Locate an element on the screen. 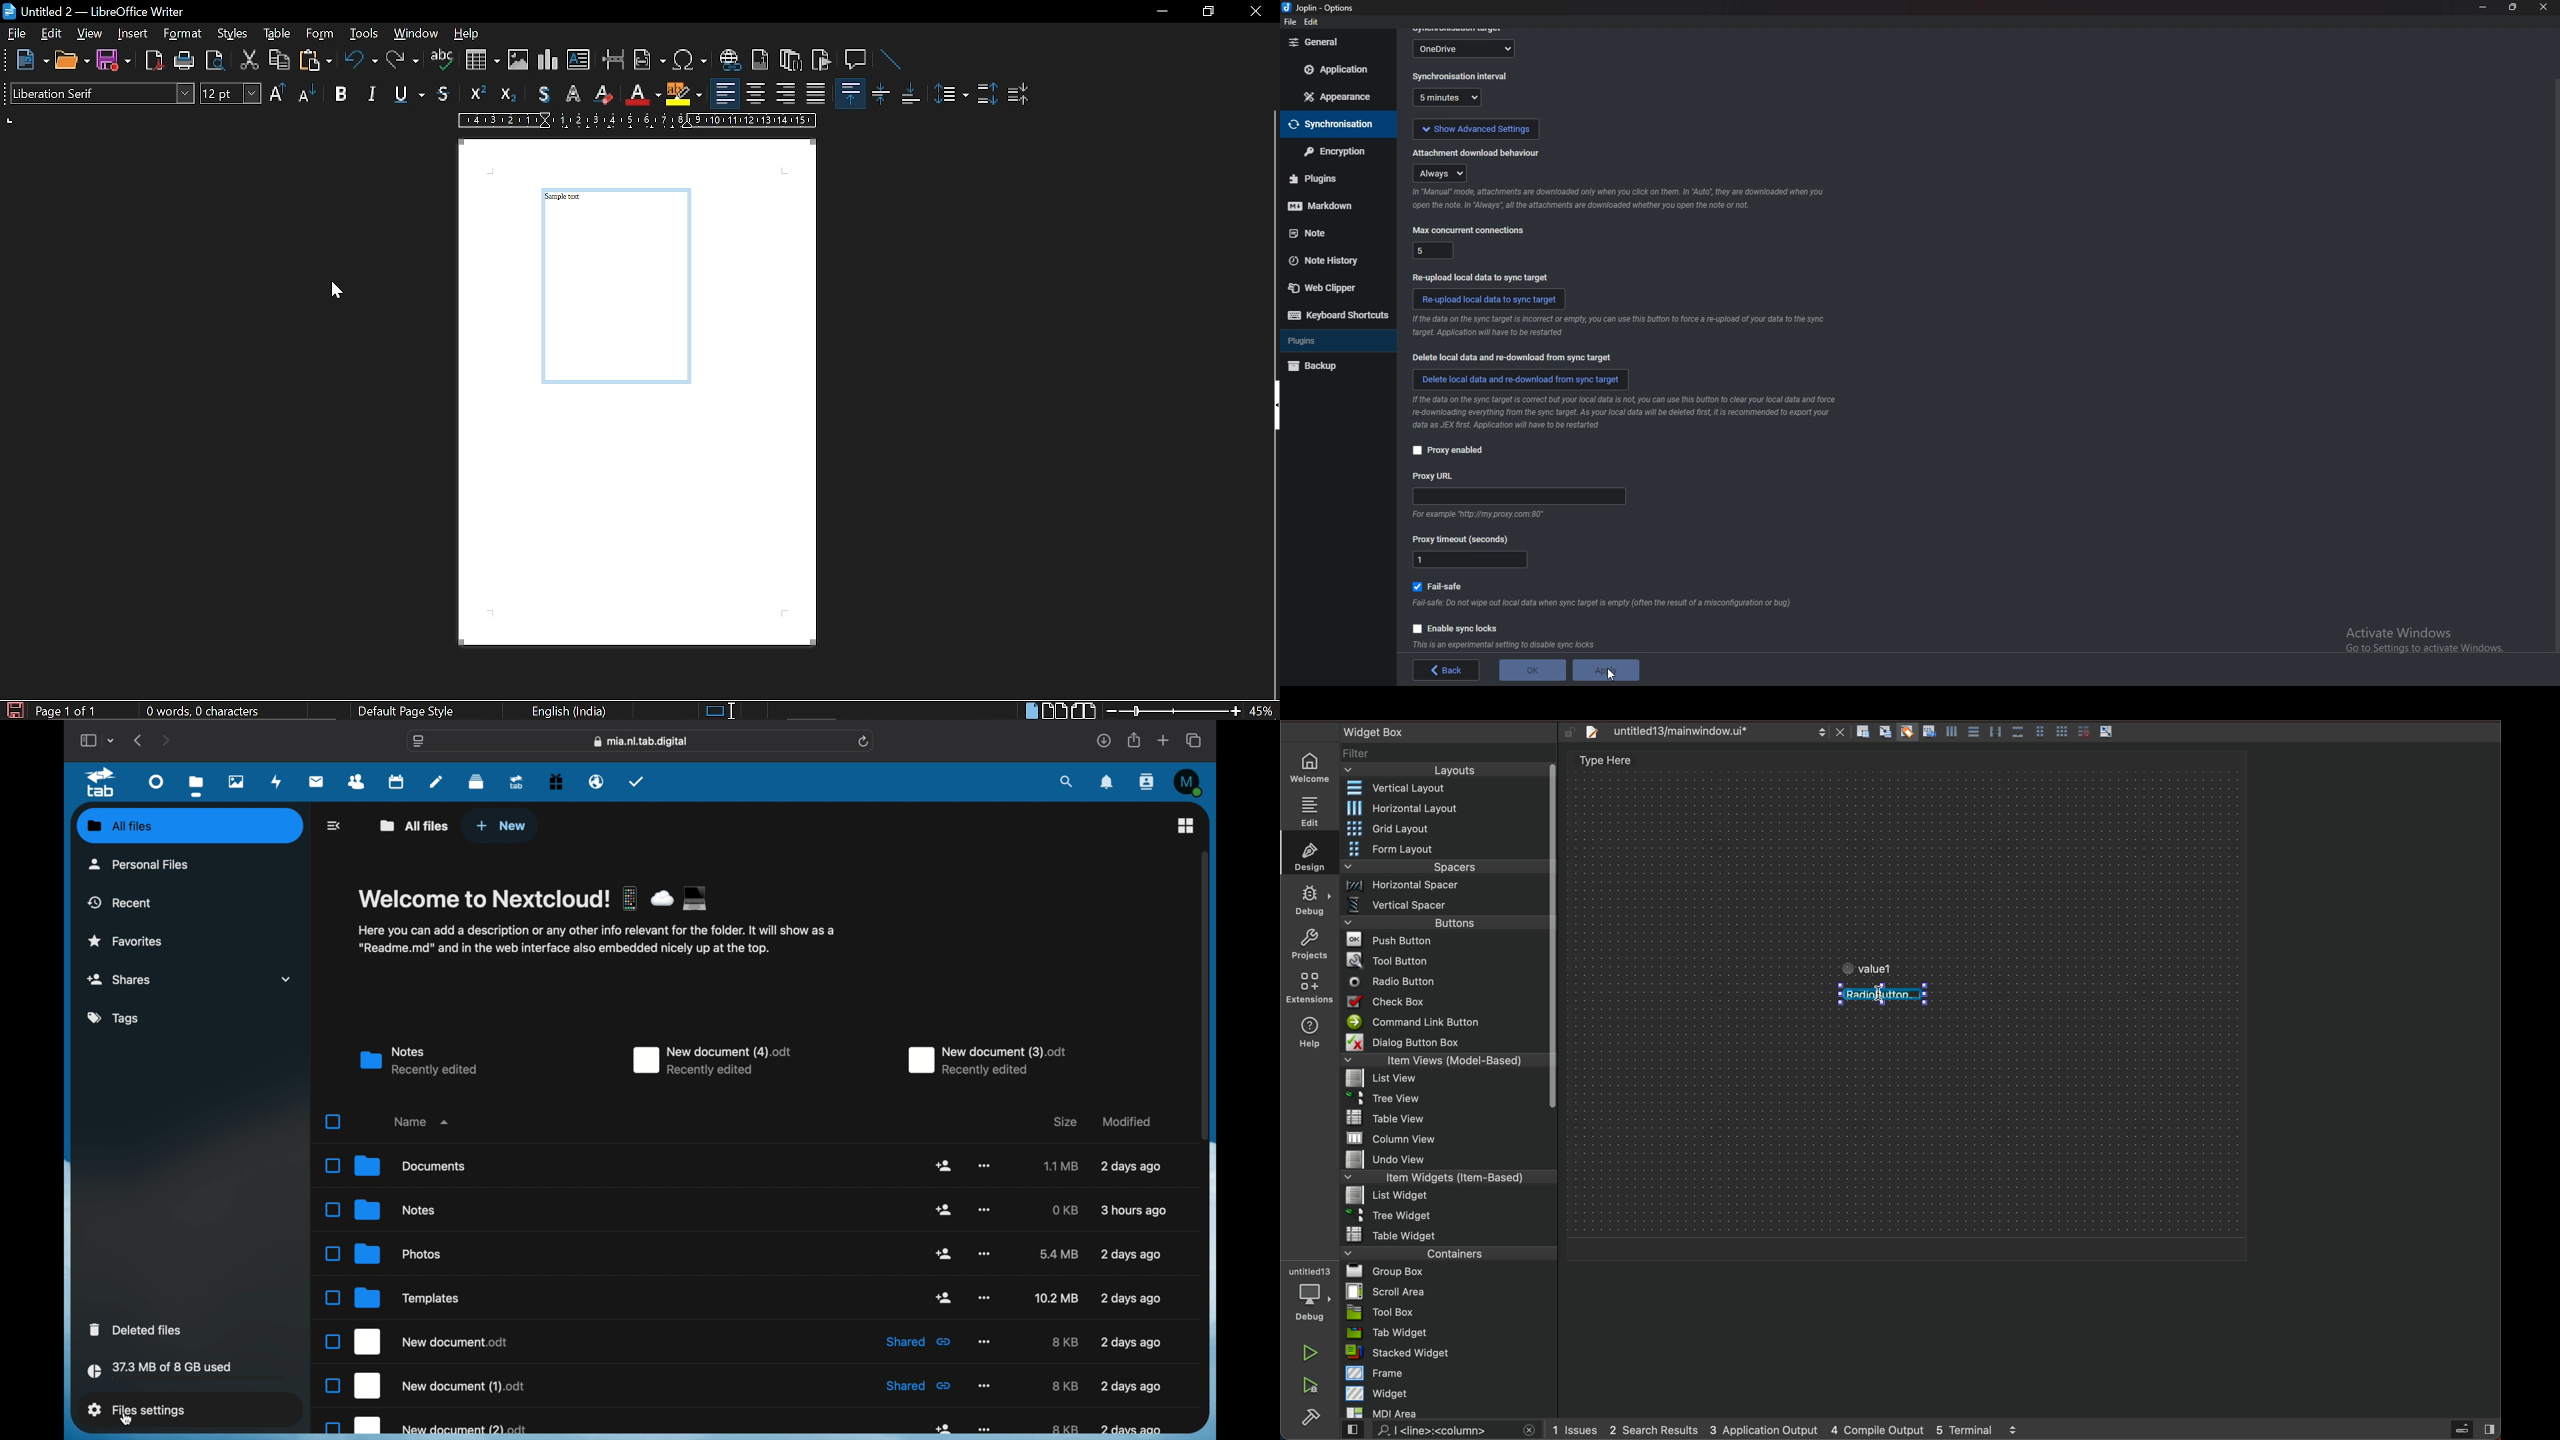 This screenshot has width=2576, height=1456. attachment download behaviour is located at coordinates (1477, 151).